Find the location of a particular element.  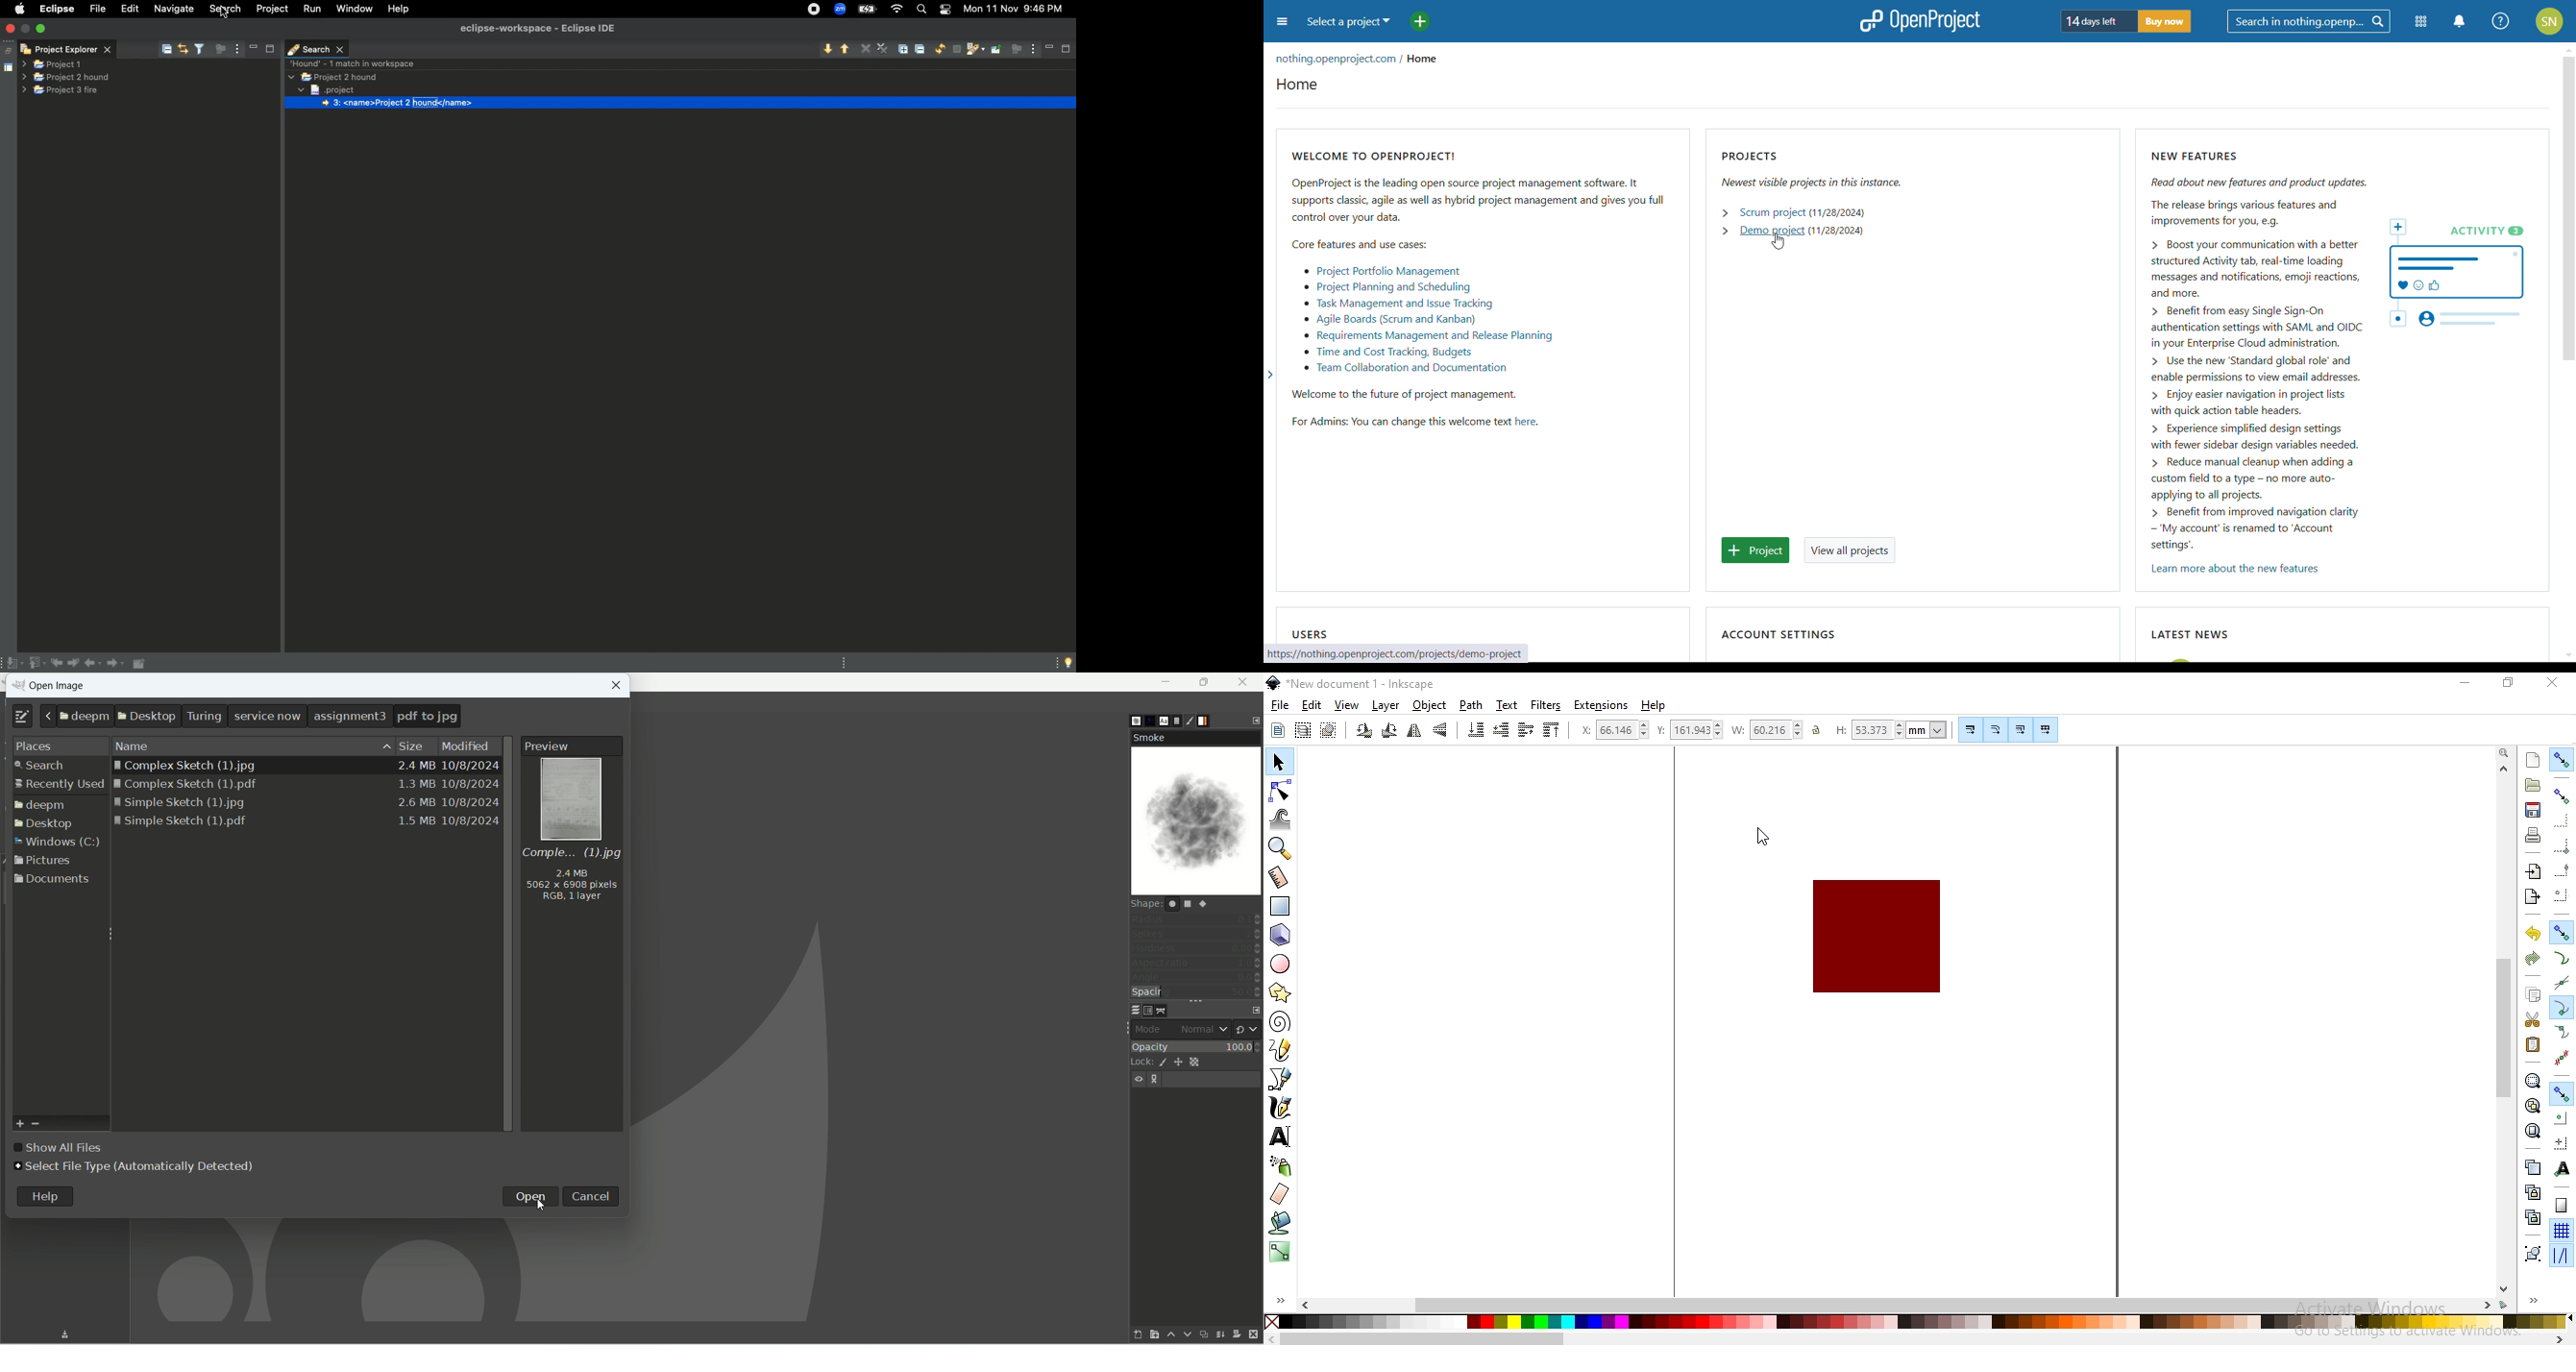

create and edit gradient  is located at coordinates (1280, 1256).